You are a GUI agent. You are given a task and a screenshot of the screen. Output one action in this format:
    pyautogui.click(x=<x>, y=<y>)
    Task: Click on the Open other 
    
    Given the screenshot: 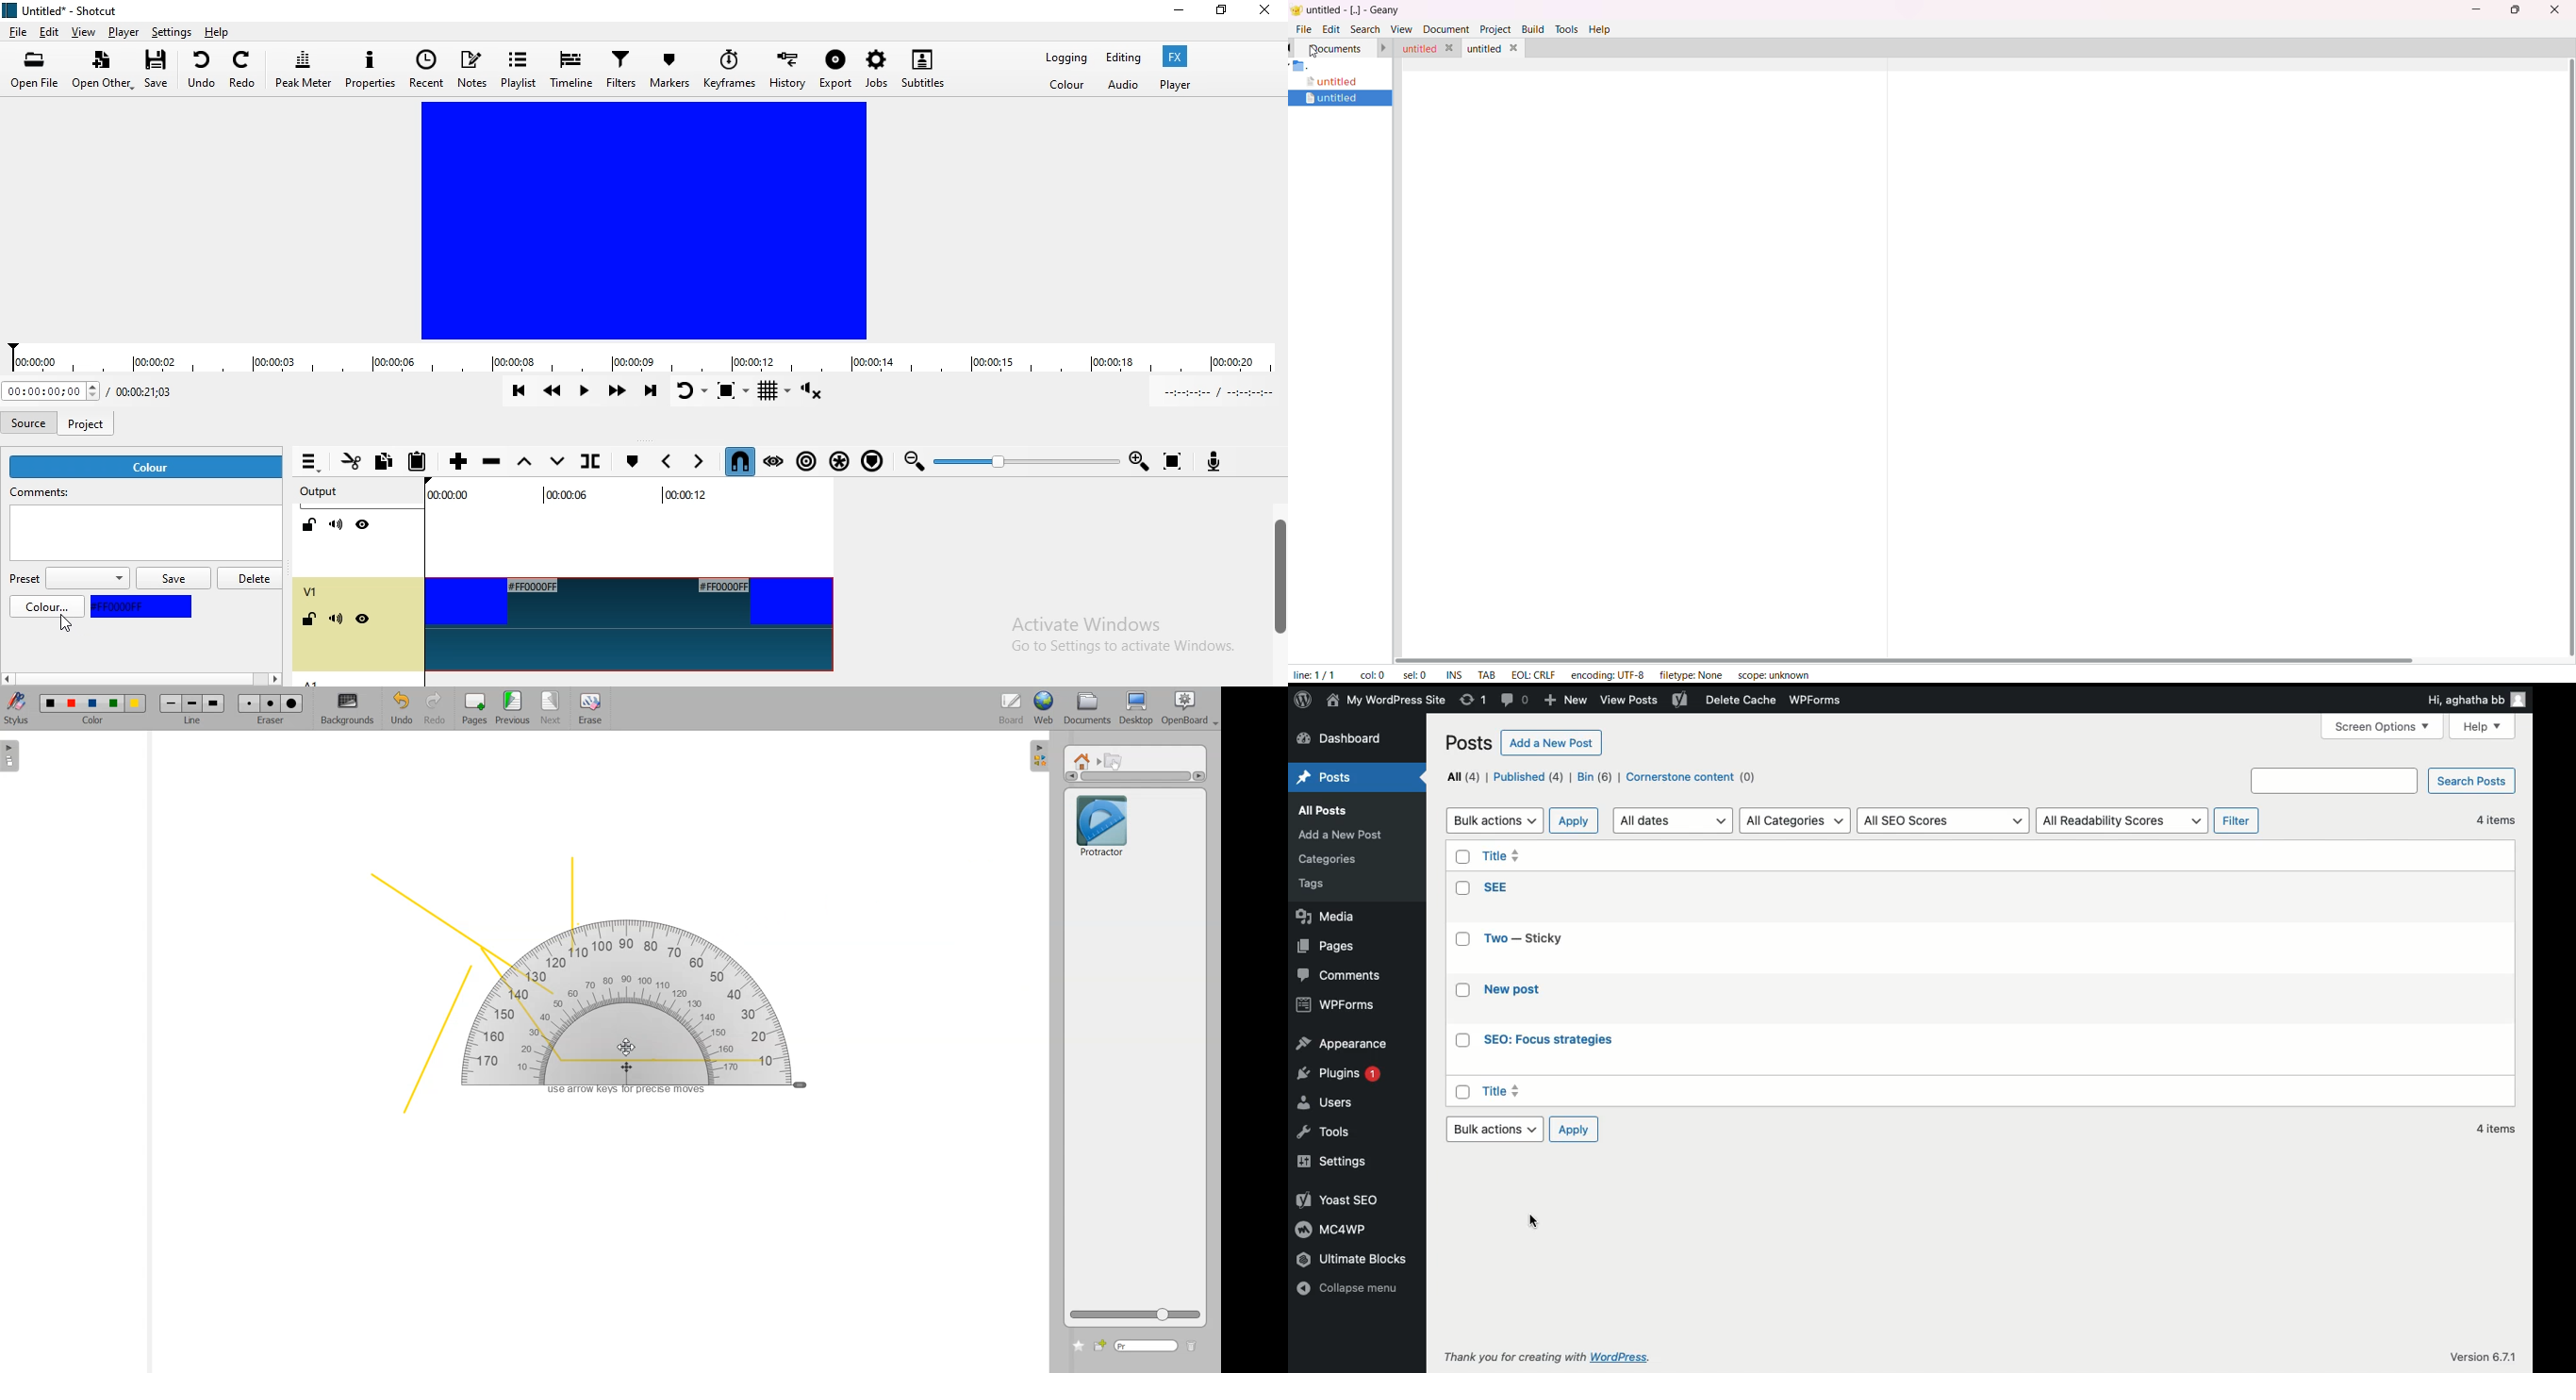 What is the action you would take?
    pyautogui.click(x=100, y=71)
    